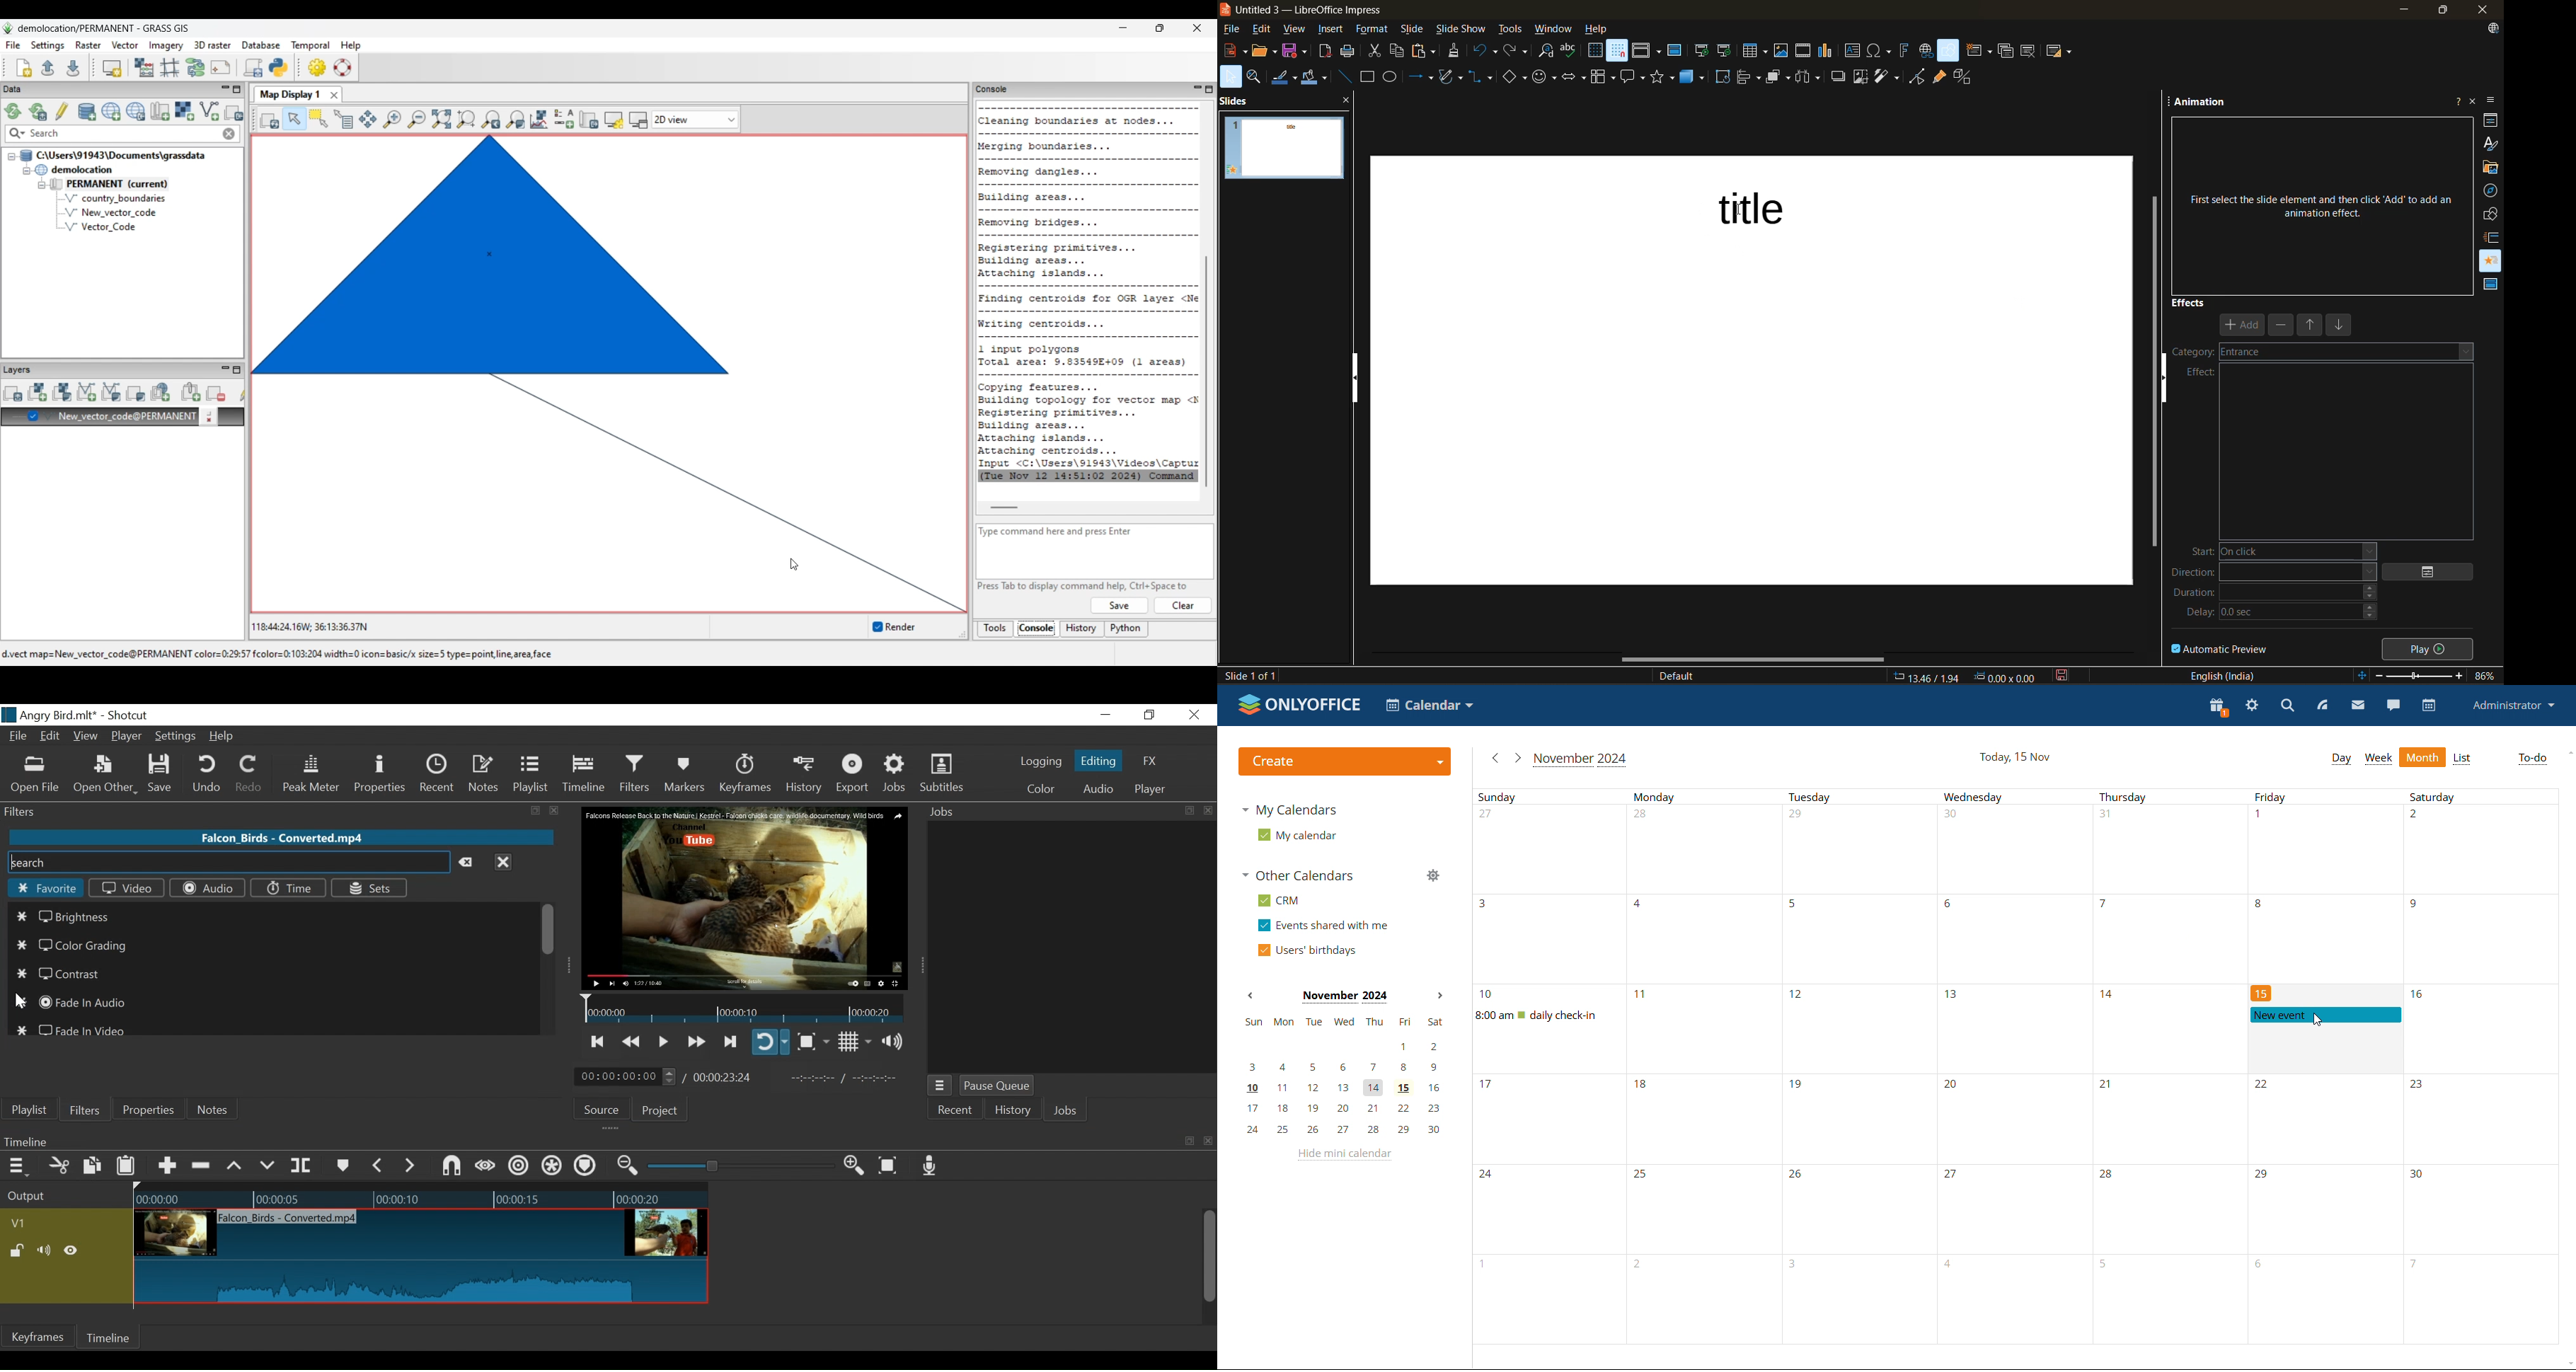 This screenshot has height=1372, width=2576. Describe the element at coordinates (813, 1041) in the screenshot. I see `Toggle zoom` at that location.